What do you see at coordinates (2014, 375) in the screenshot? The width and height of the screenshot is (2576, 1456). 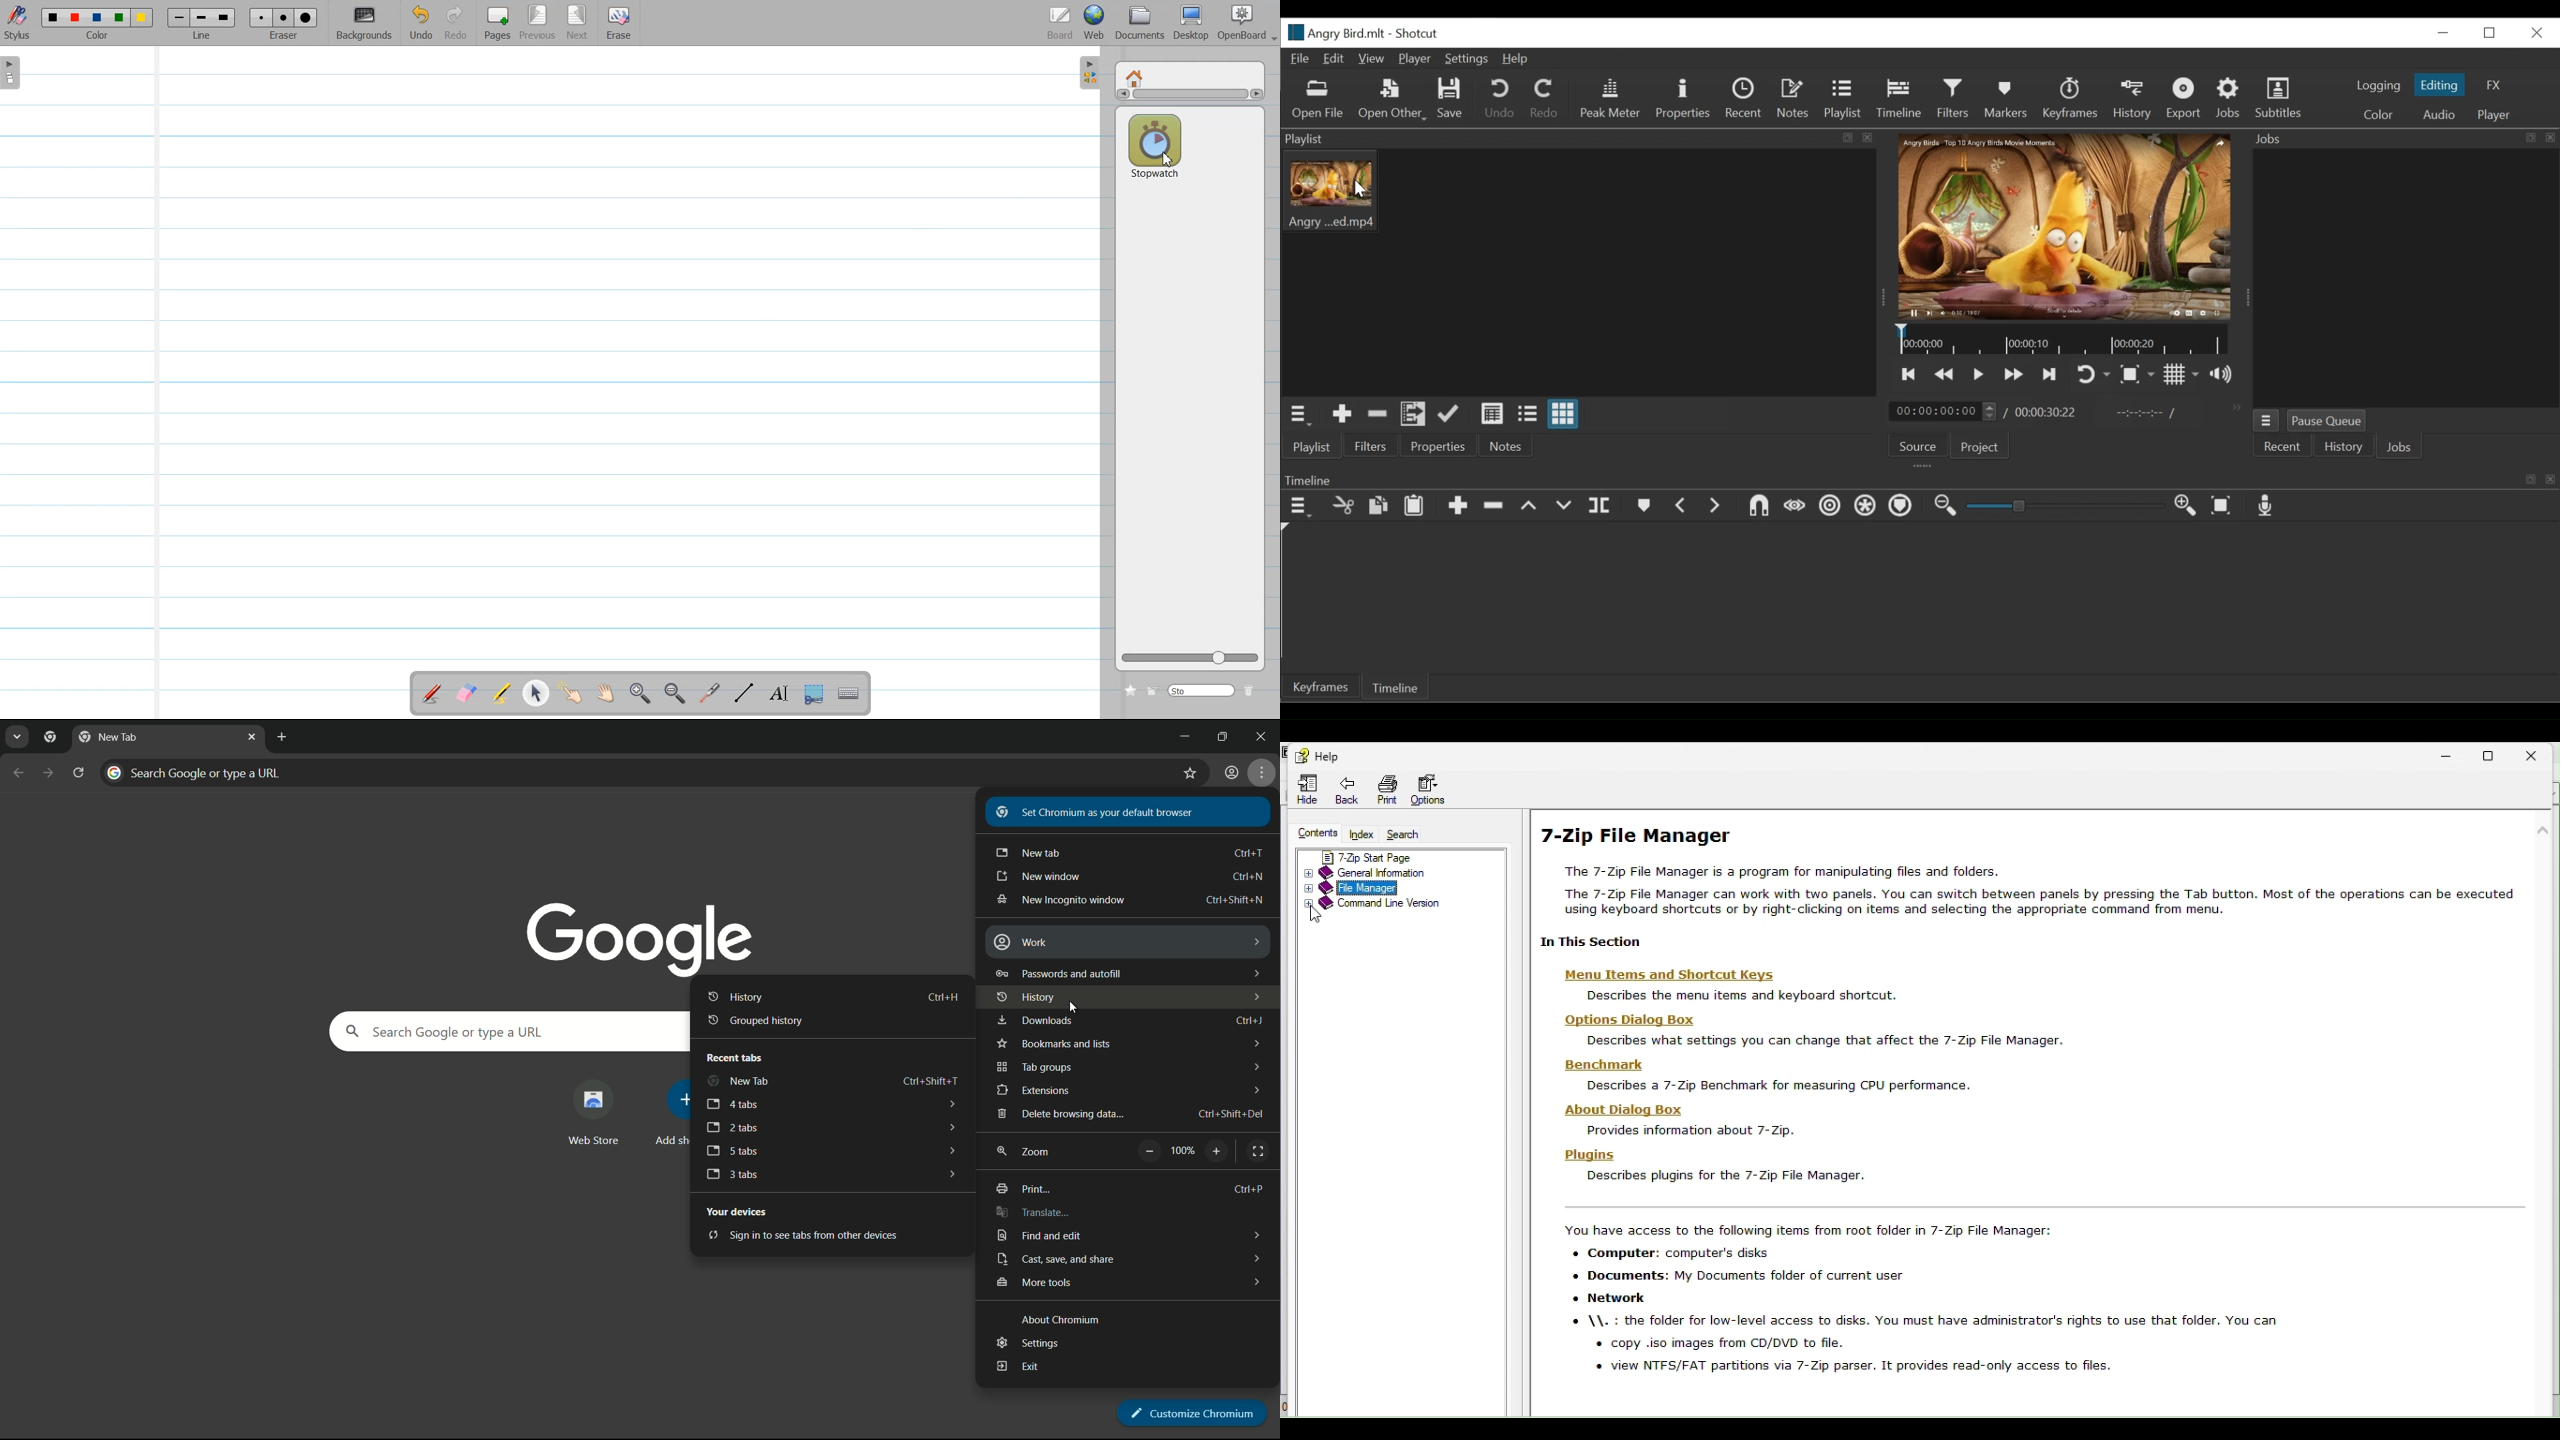 I see `Play quickly forward` at bounding box center [2014, 375].